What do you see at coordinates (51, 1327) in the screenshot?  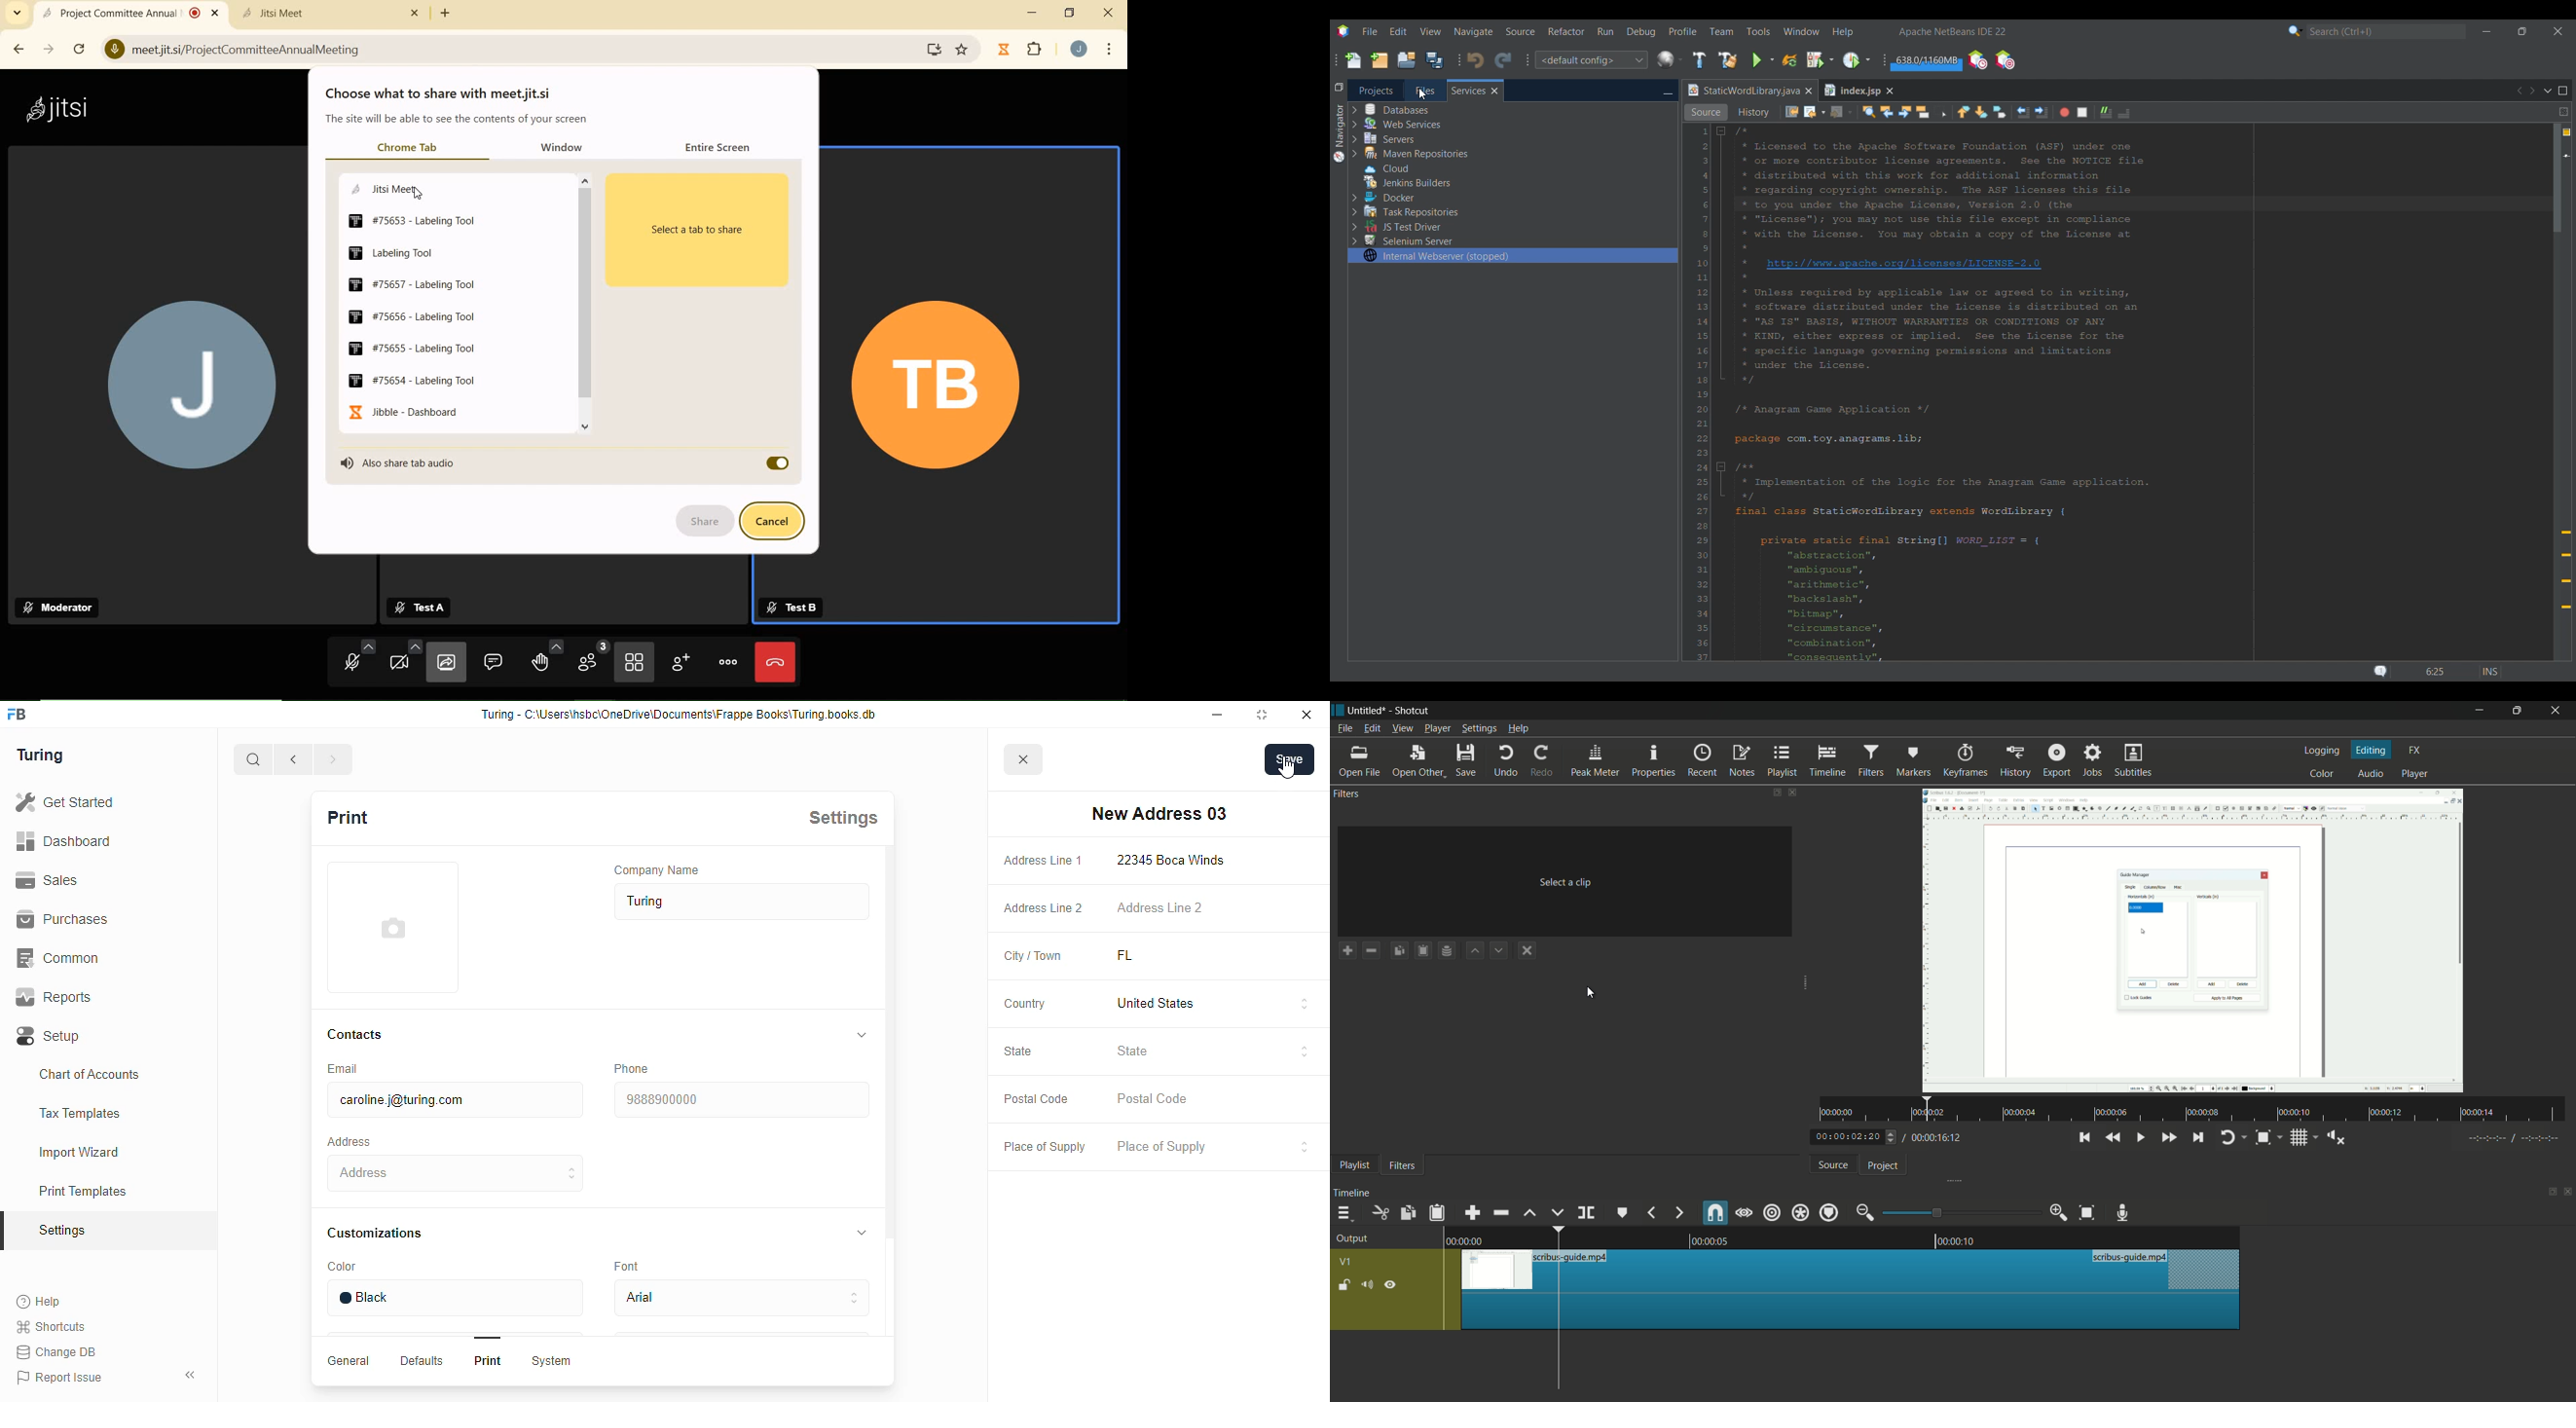 I see `shortcuts` at bounding box center [51, 1327].